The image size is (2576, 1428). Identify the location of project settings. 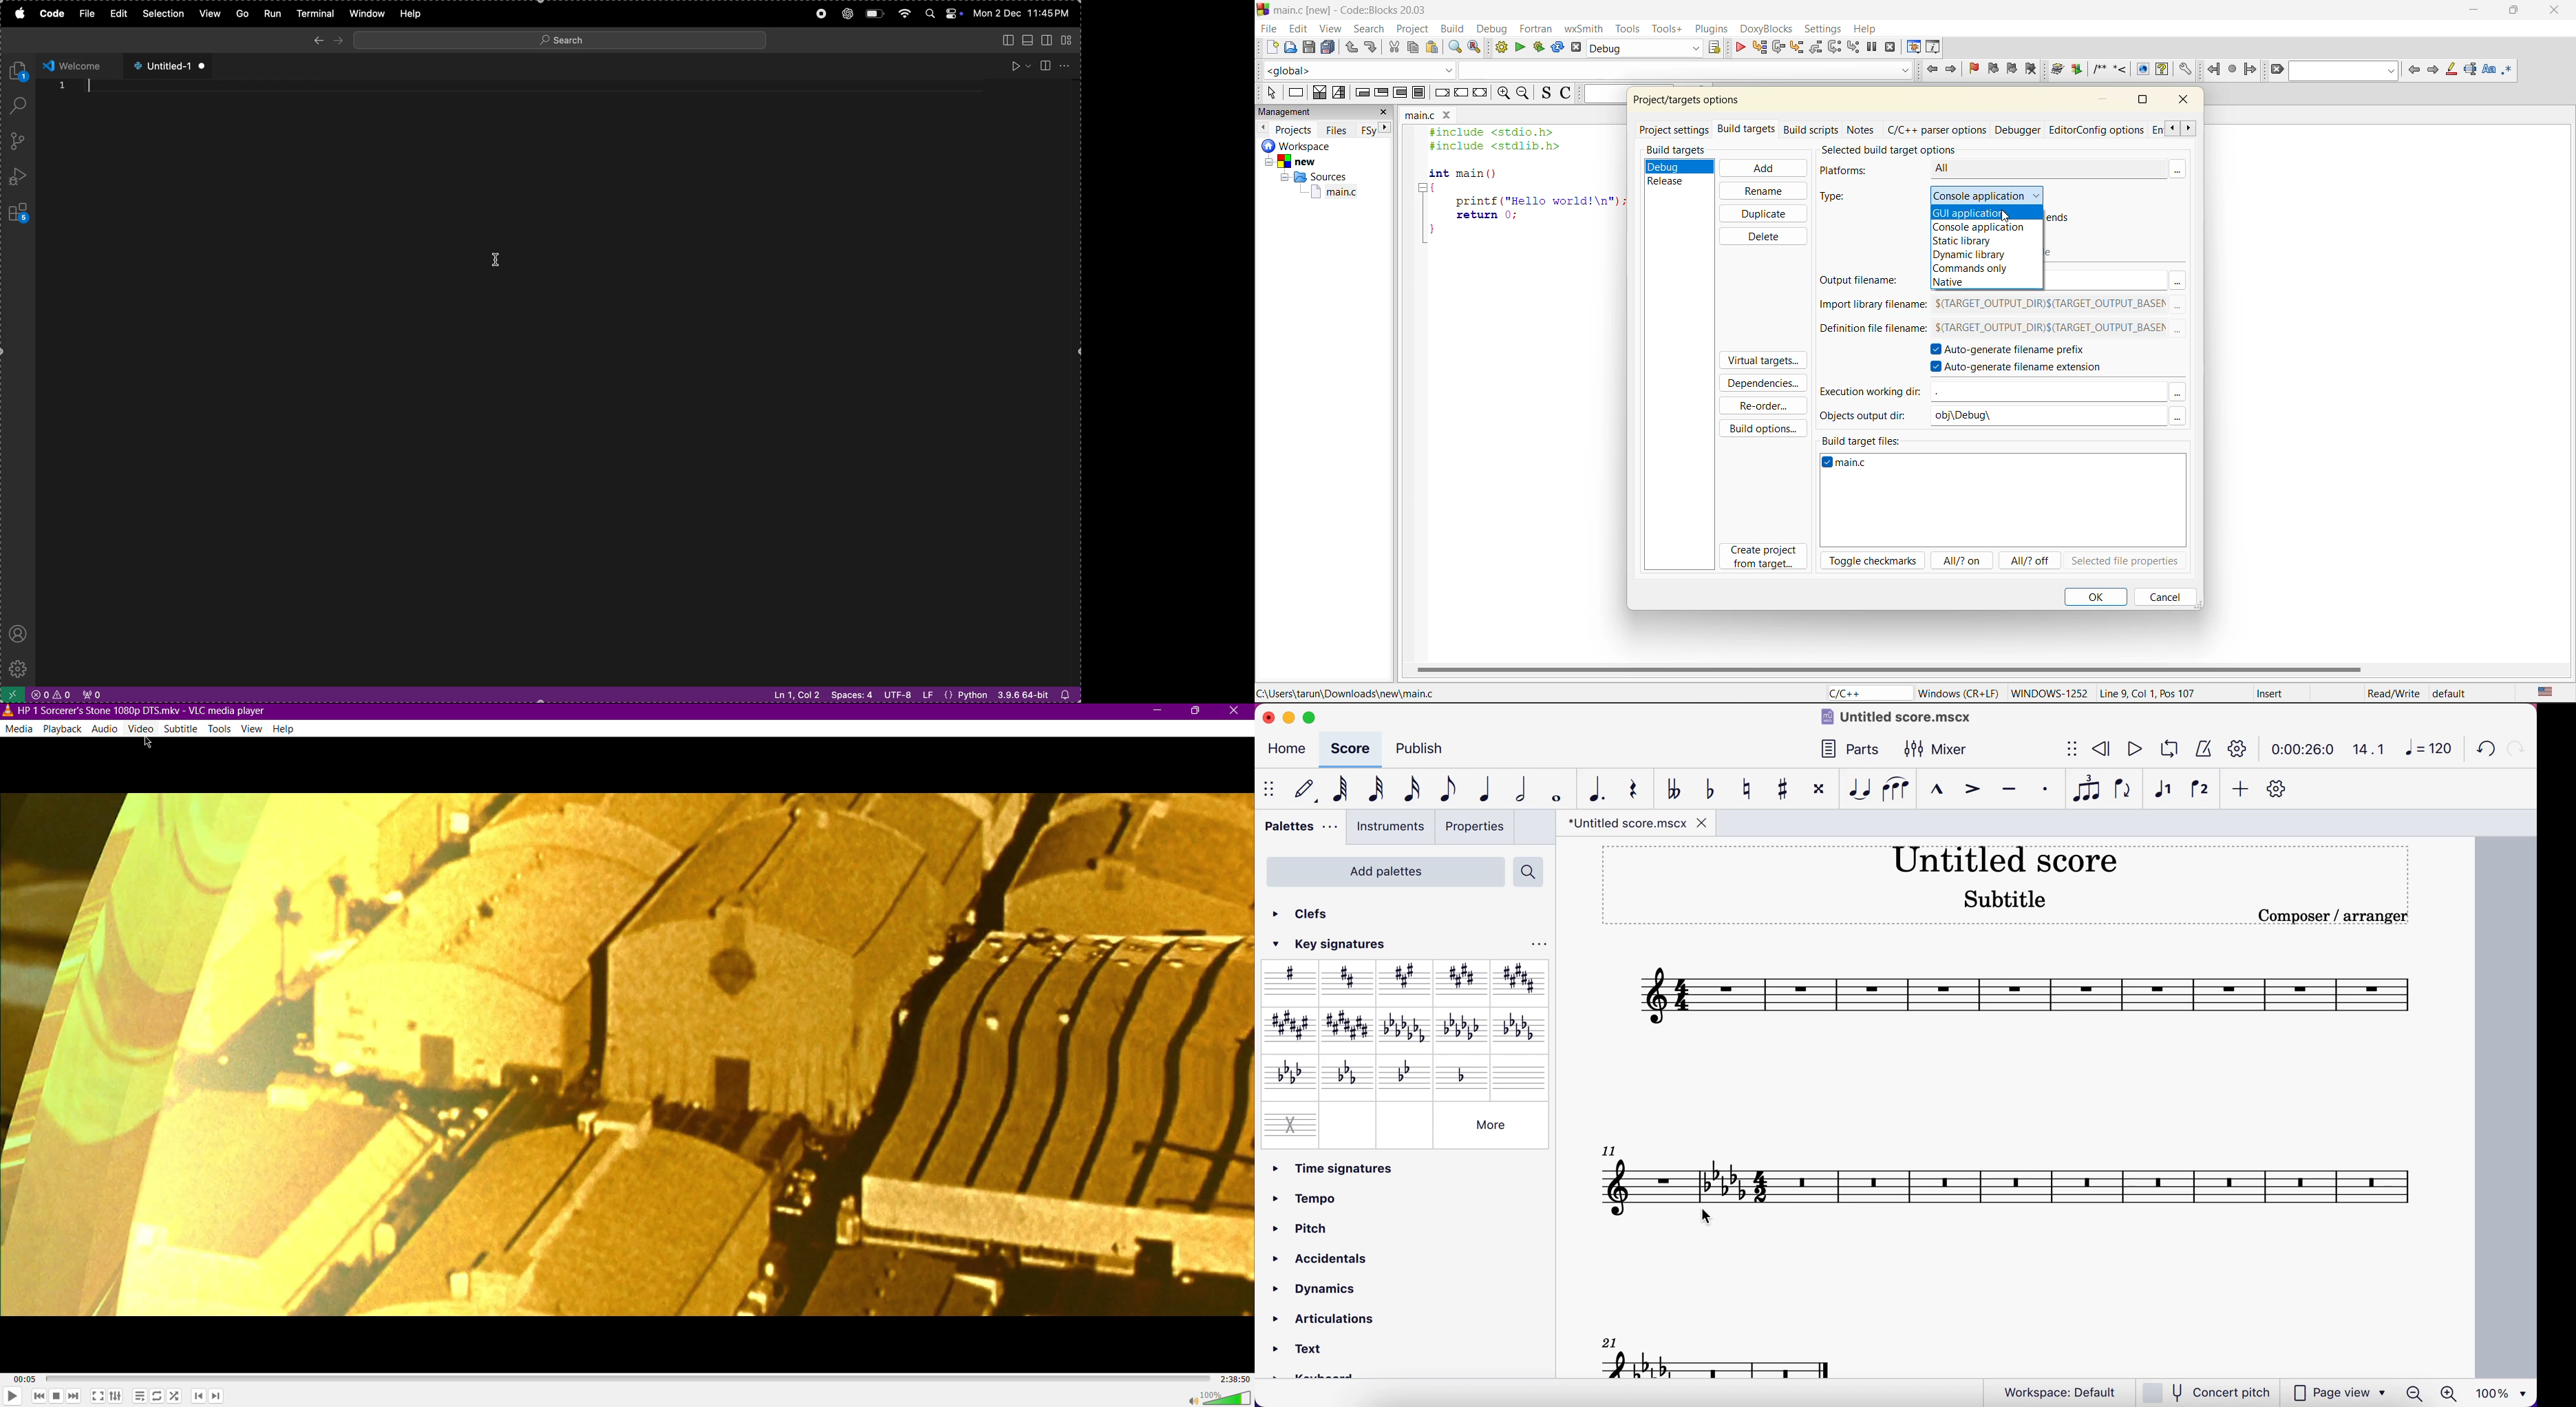
(1674, 130).